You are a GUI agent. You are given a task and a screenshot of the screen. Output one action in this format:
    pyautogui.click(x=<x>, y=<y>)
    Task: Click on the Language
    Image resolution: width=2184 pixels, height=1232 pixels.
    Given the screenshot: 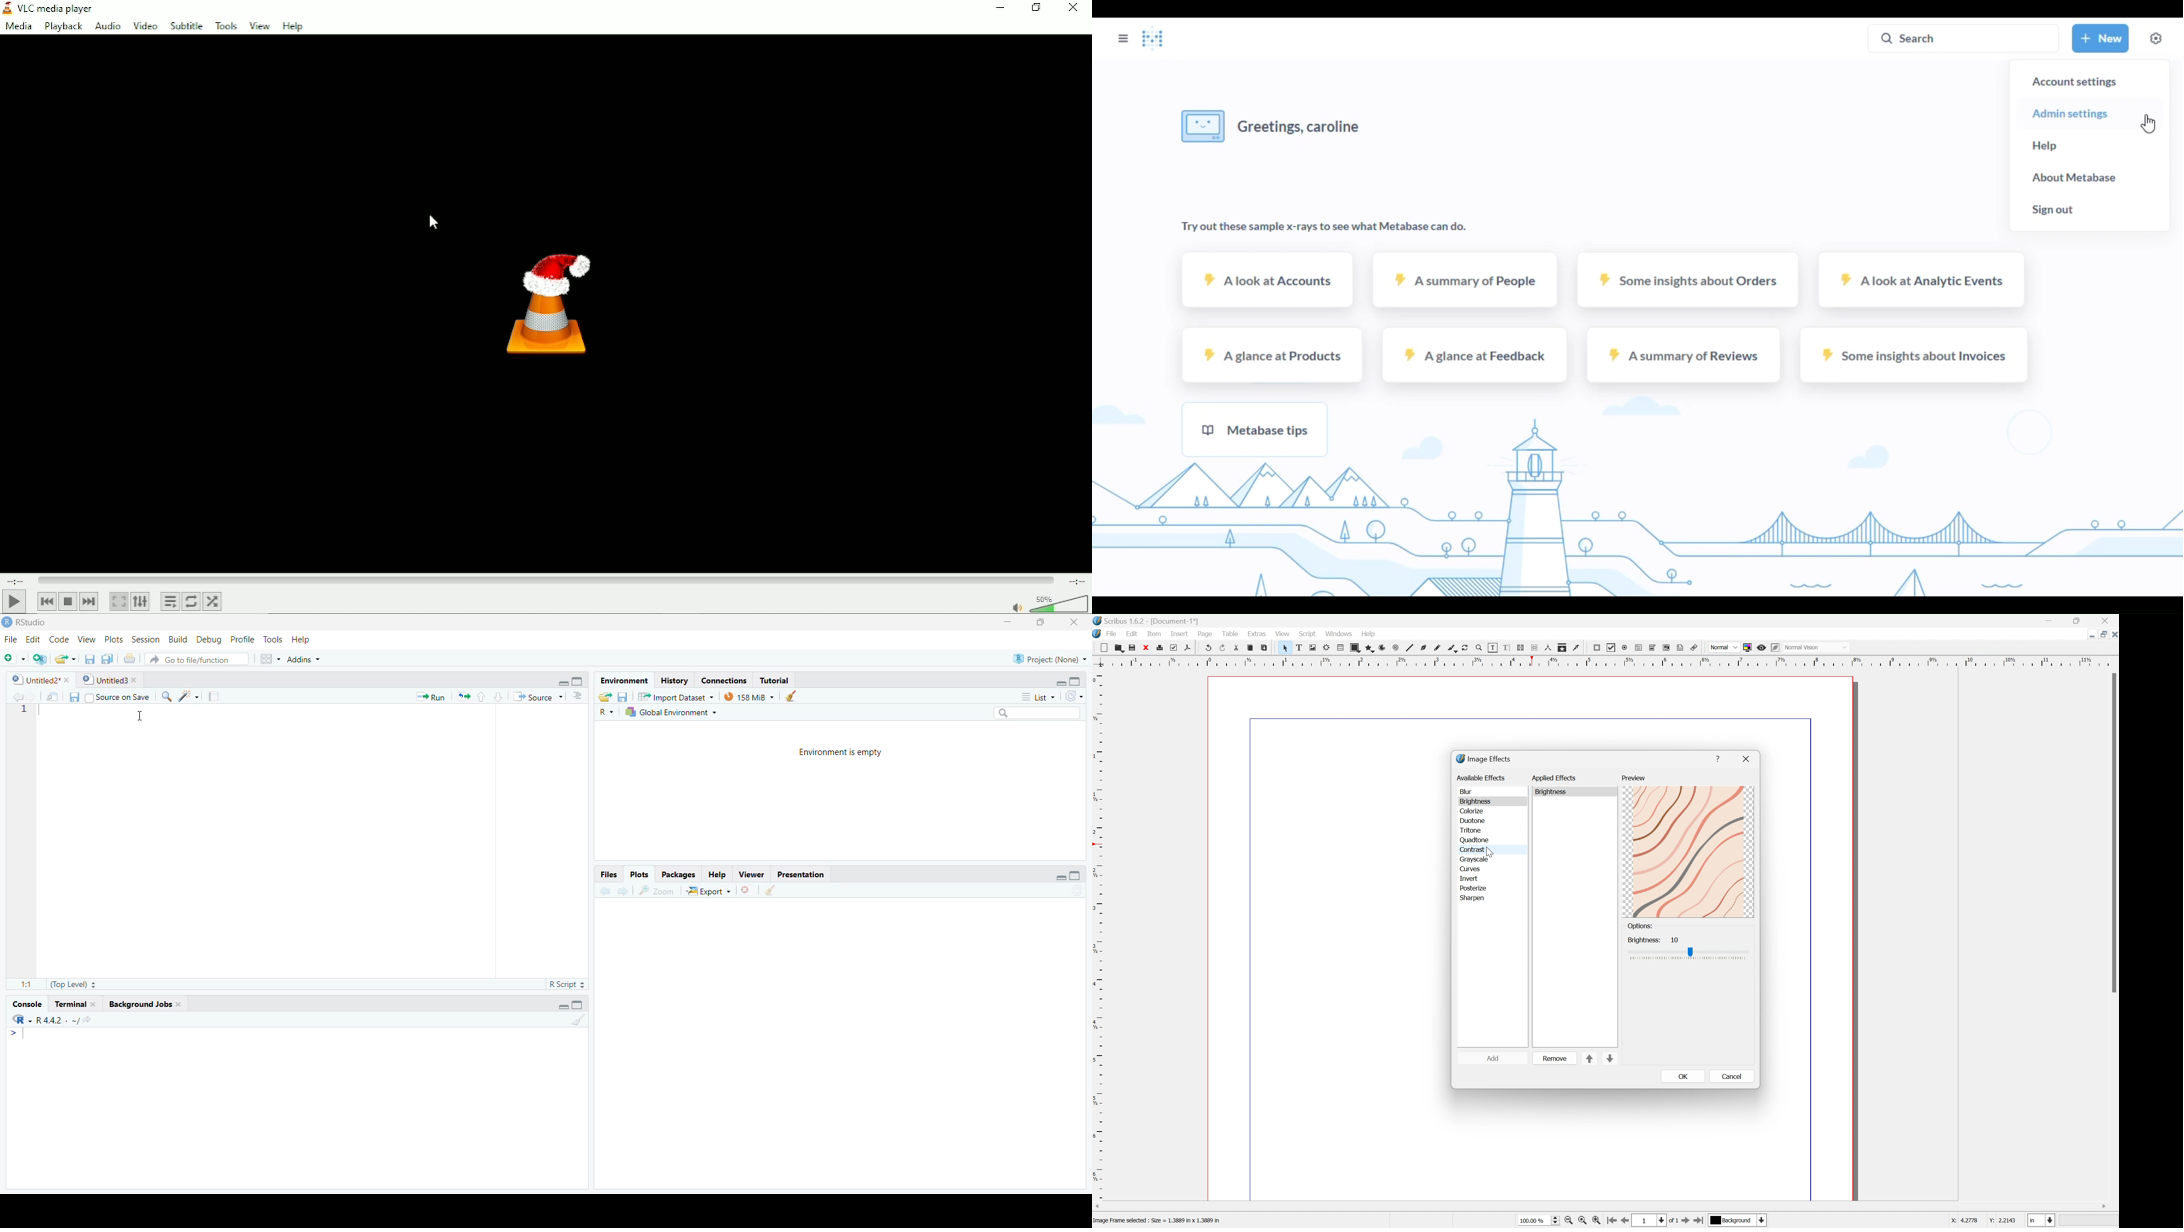 What is the action you would take?
    pyautogui.click(x=14, y=1020)
    